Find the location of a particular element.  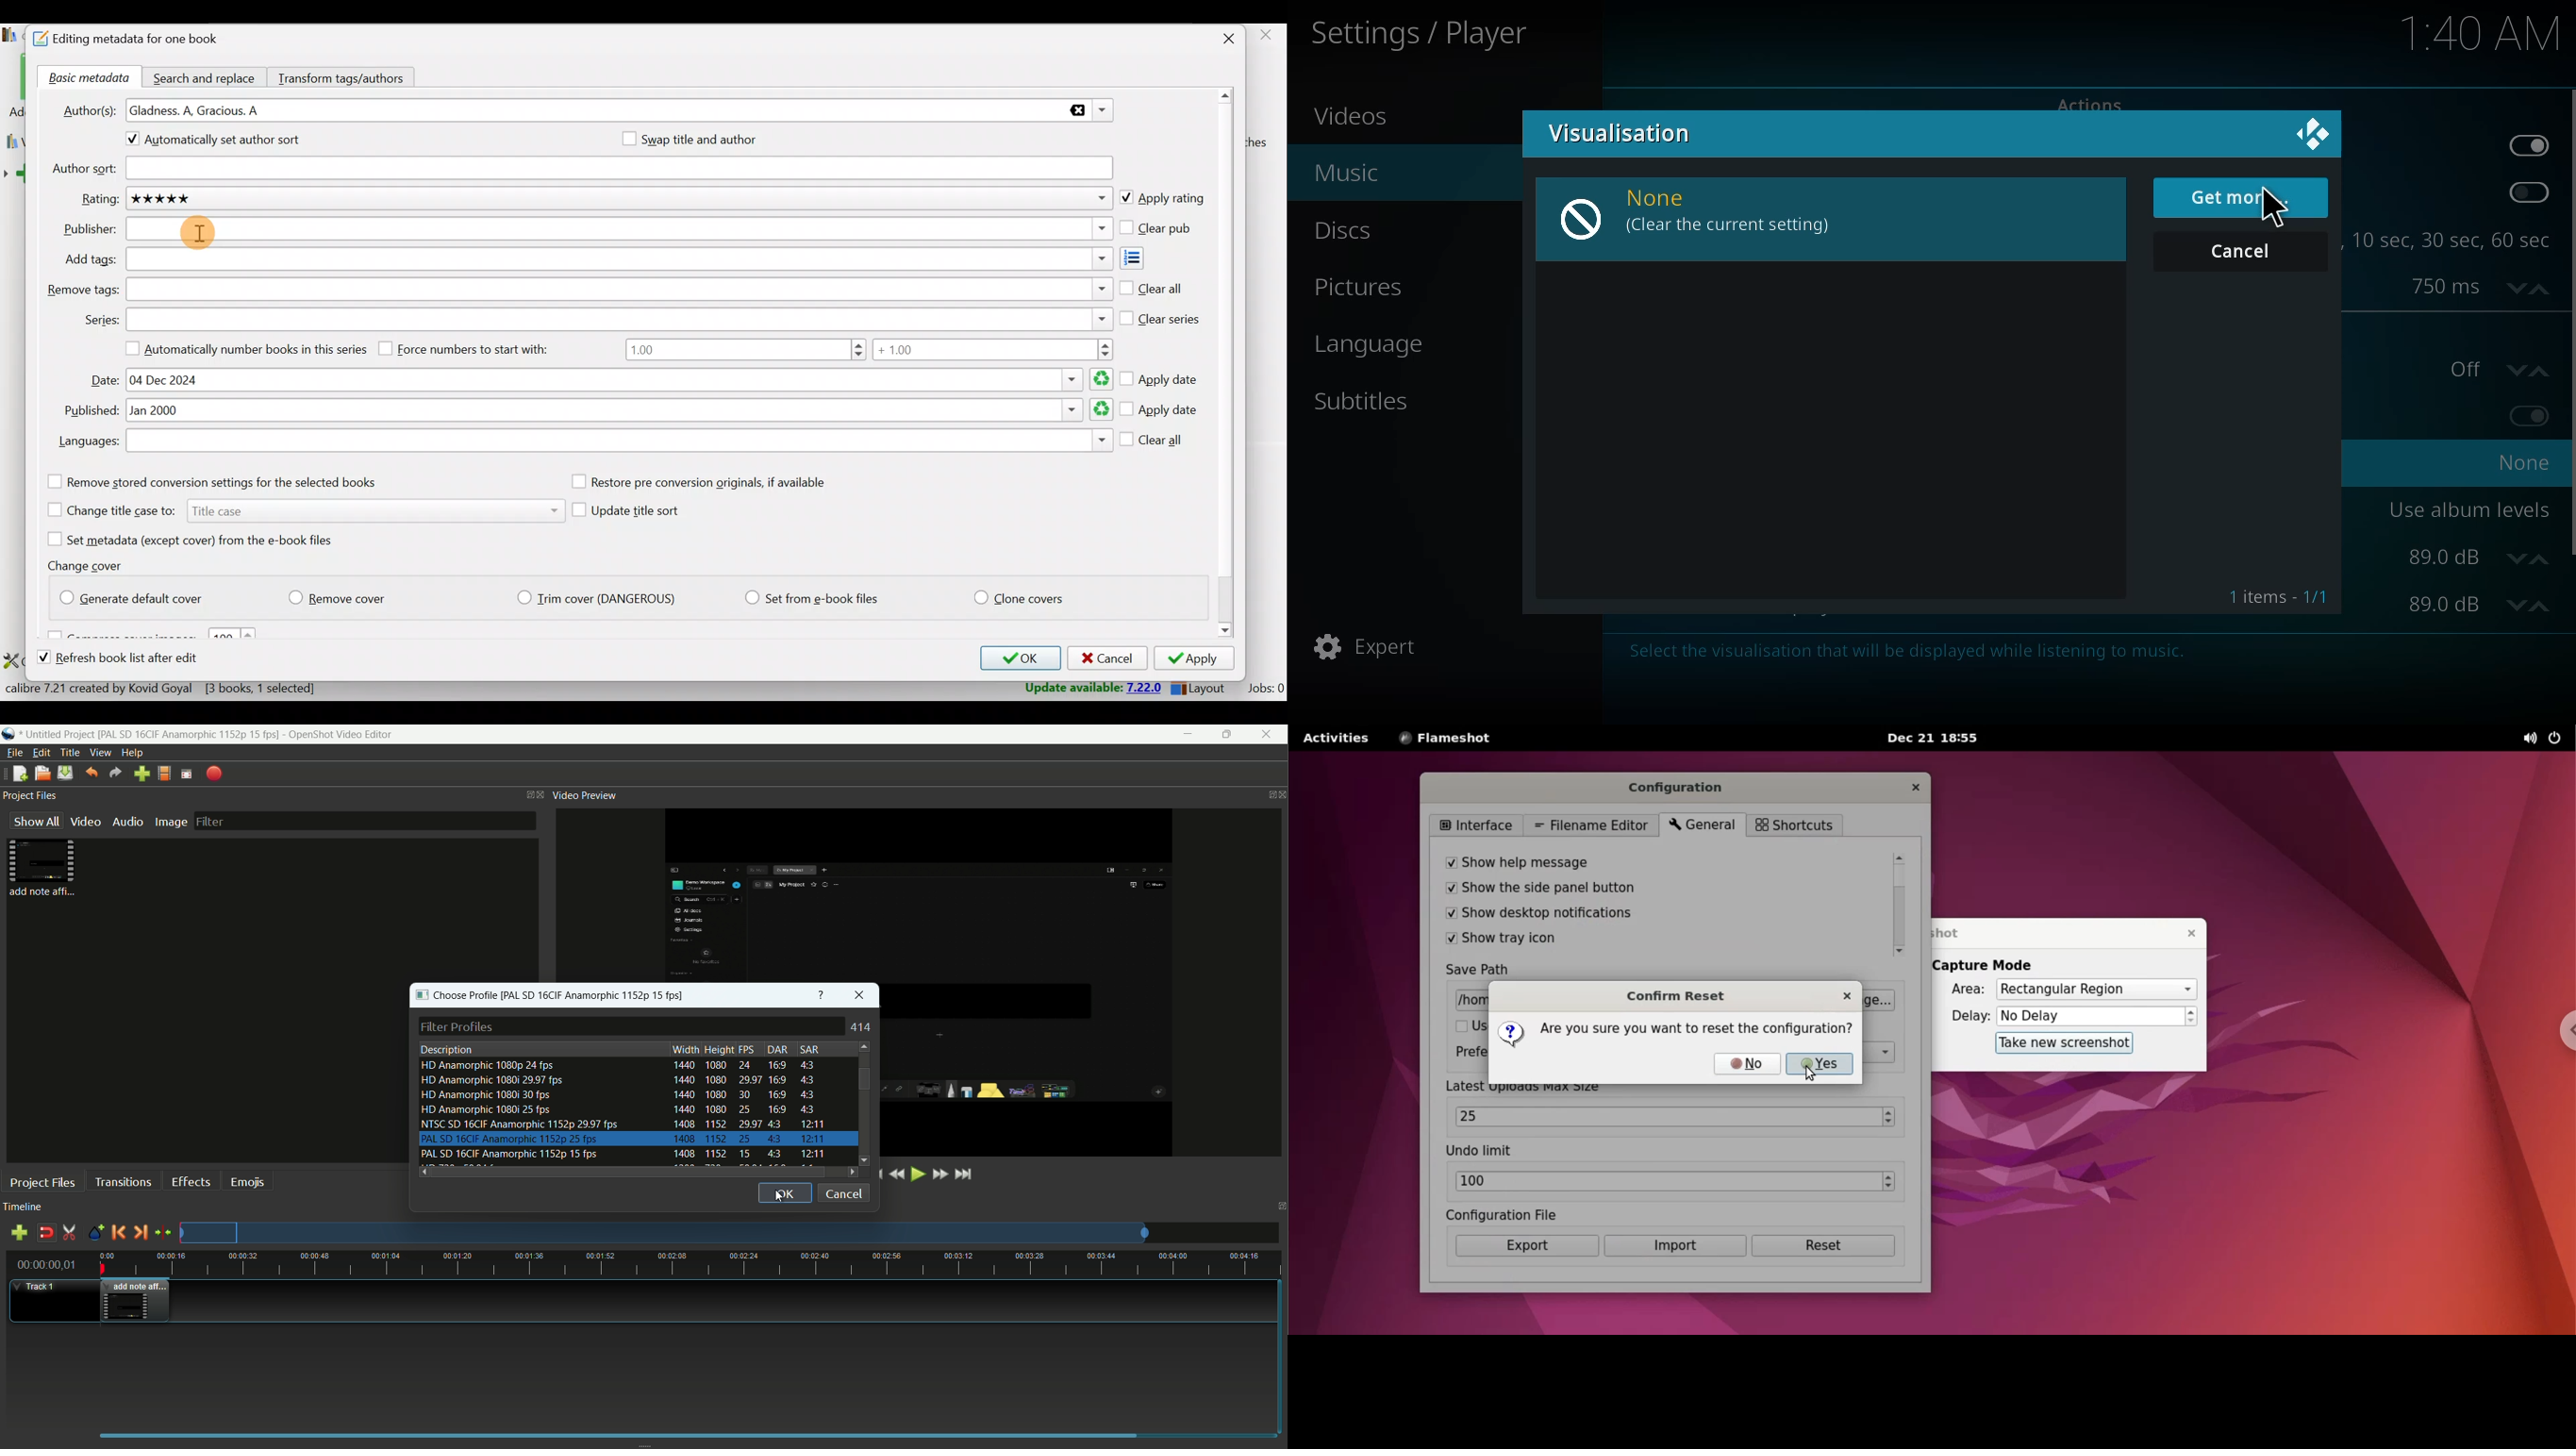

Clear all is located at coordinates (1154, 443).